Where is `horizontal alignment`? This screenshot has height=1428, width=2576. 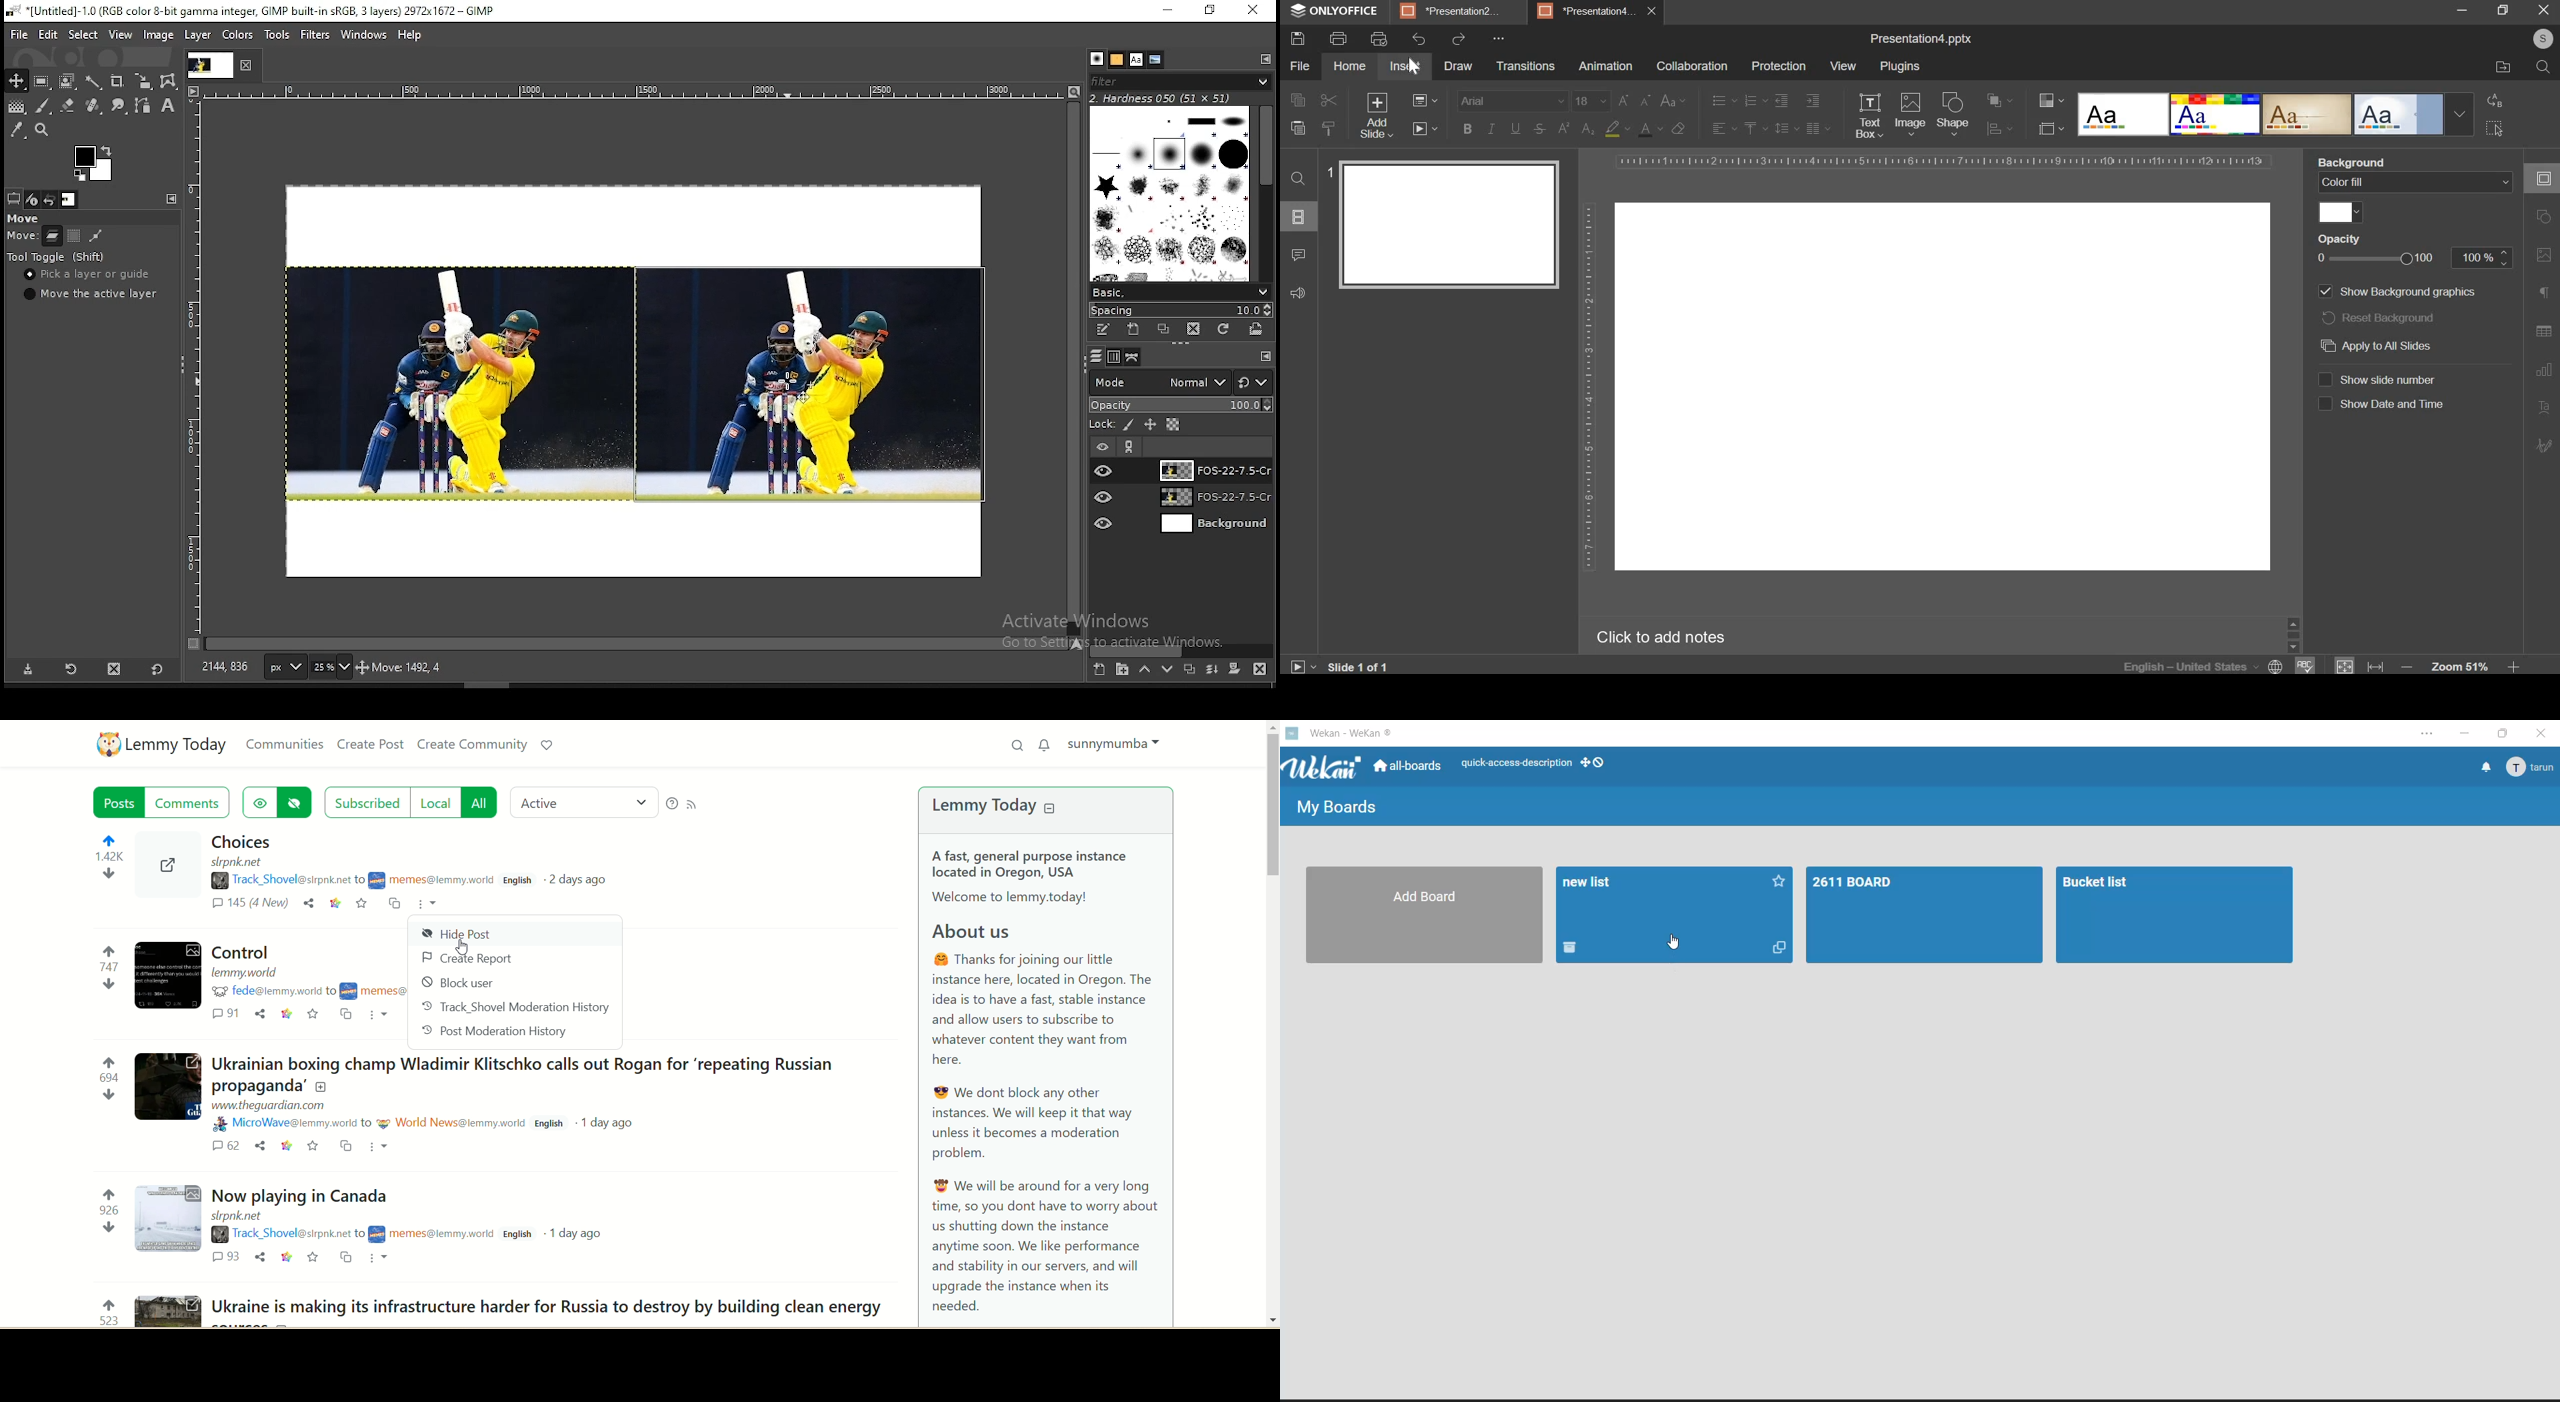 horizontal alignment is located at coordinates (1723, 129).